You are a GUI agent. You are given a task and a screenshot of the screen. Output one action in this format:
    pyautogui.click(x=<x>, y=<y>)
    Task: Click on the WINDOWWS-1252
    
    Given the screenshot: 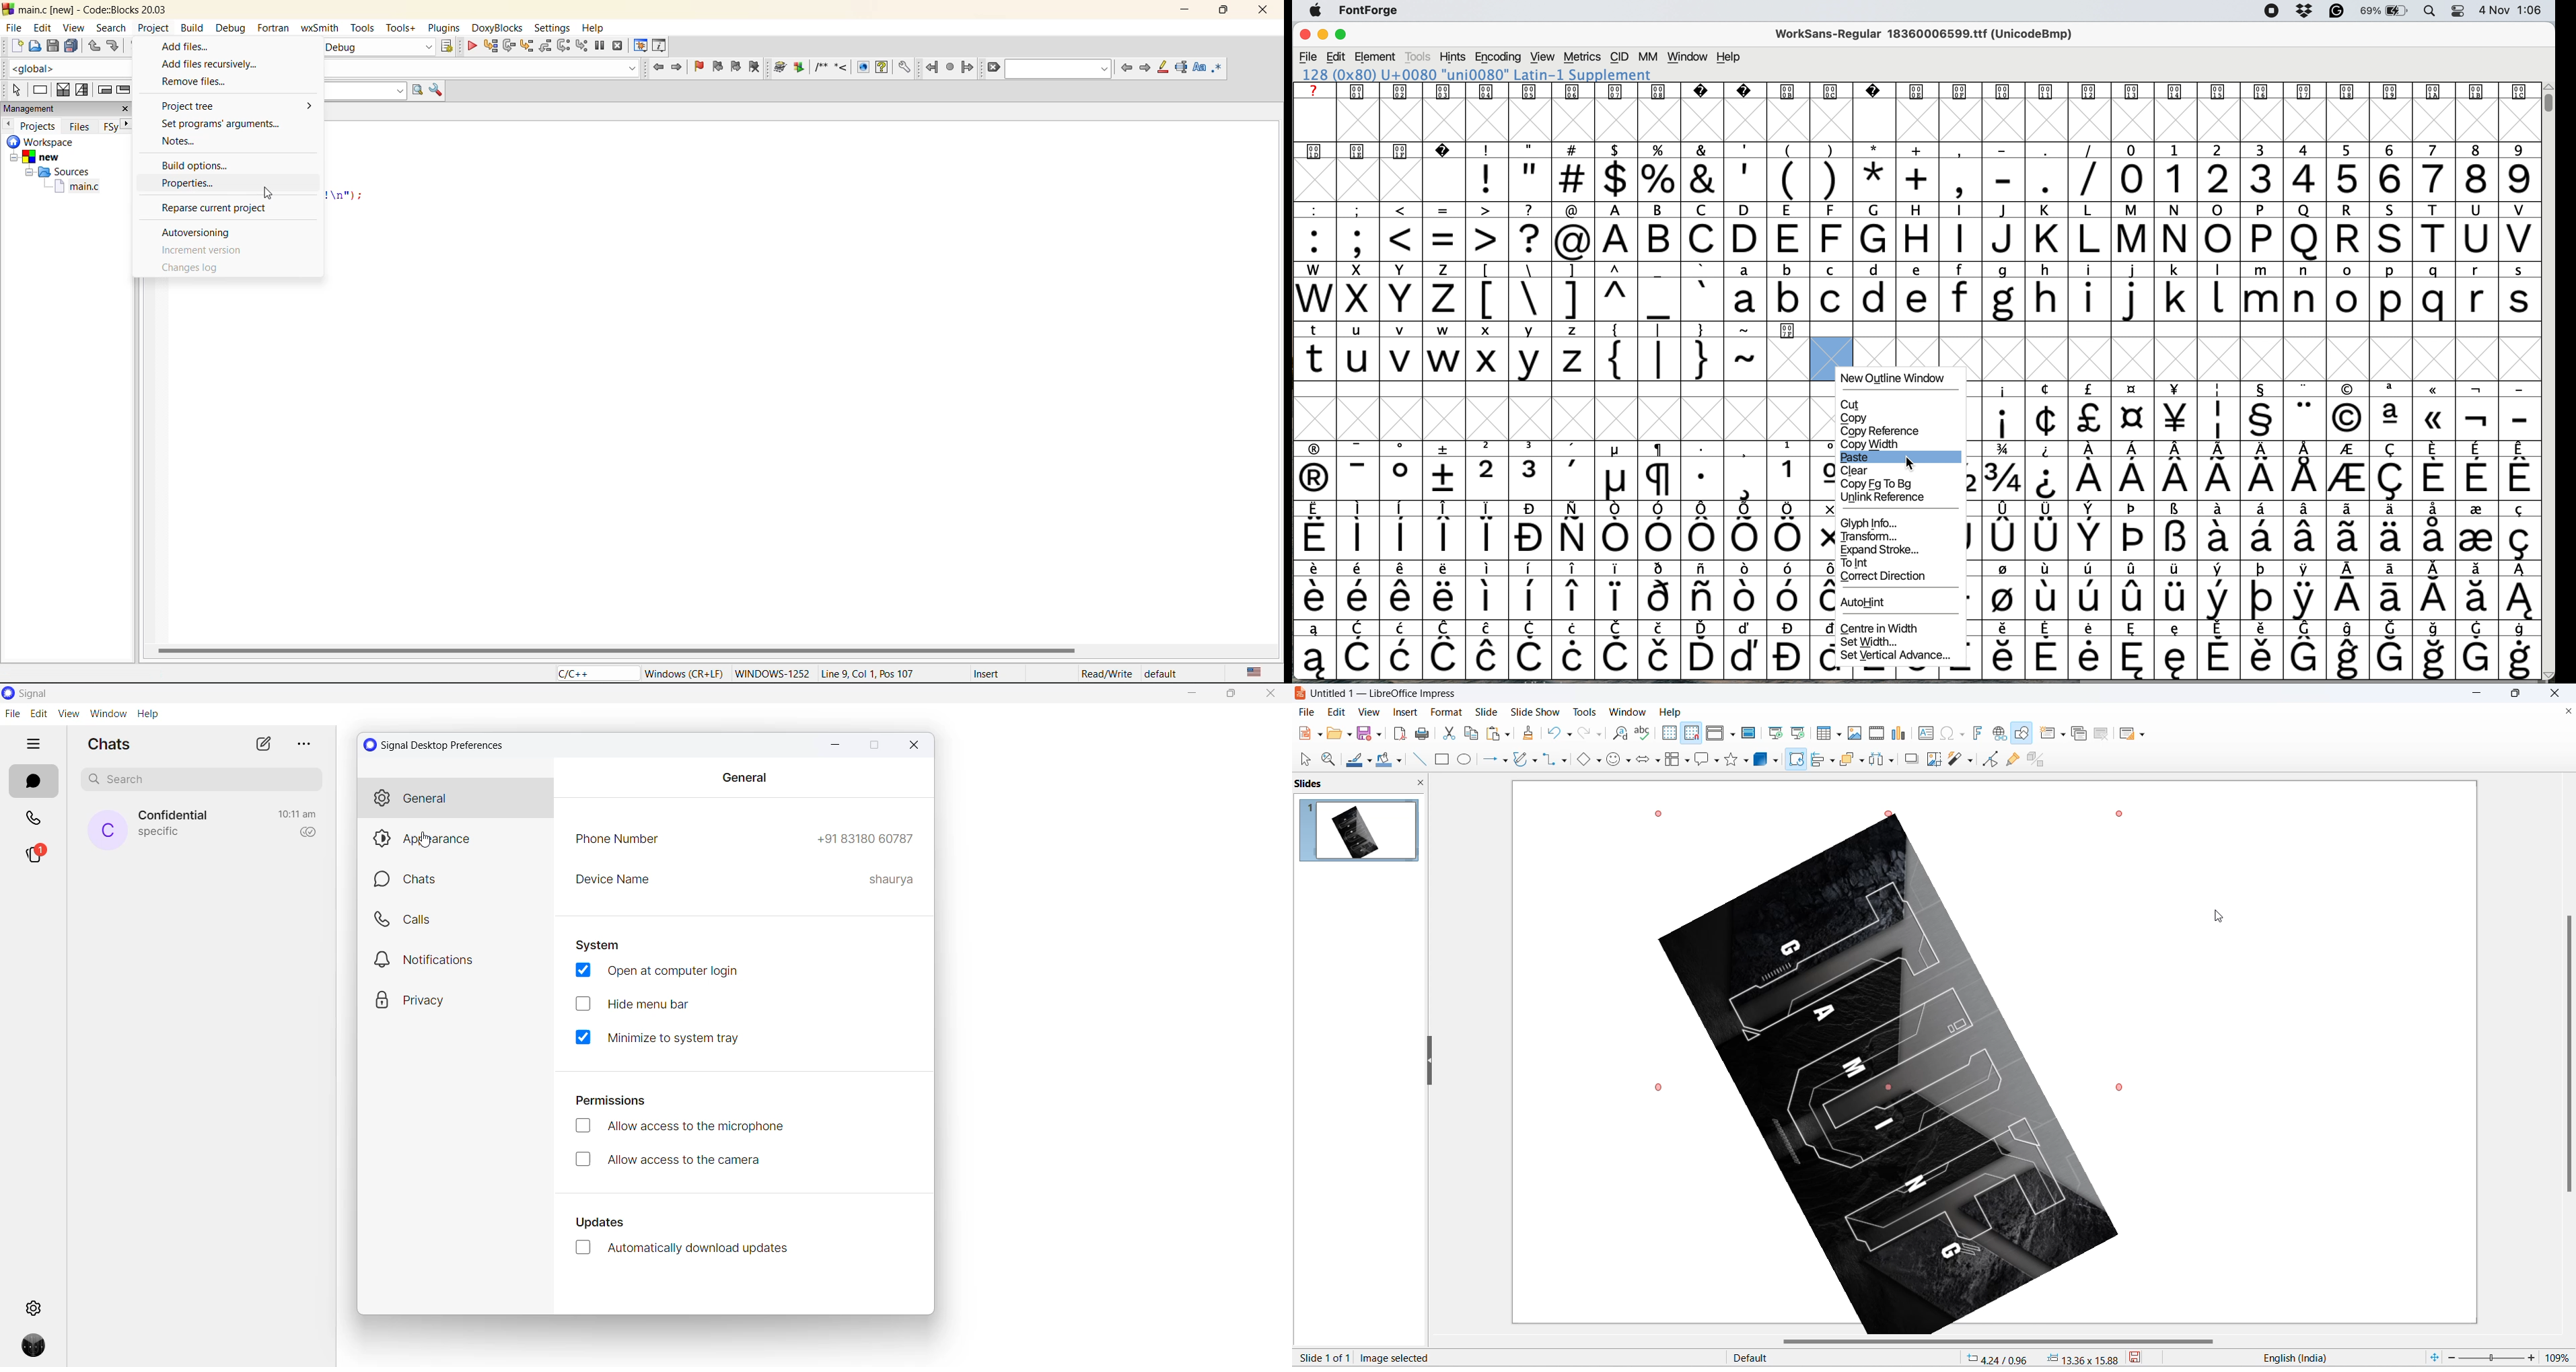 What is the action you would take?
    pyautogui.click(x=775, y=673)
    